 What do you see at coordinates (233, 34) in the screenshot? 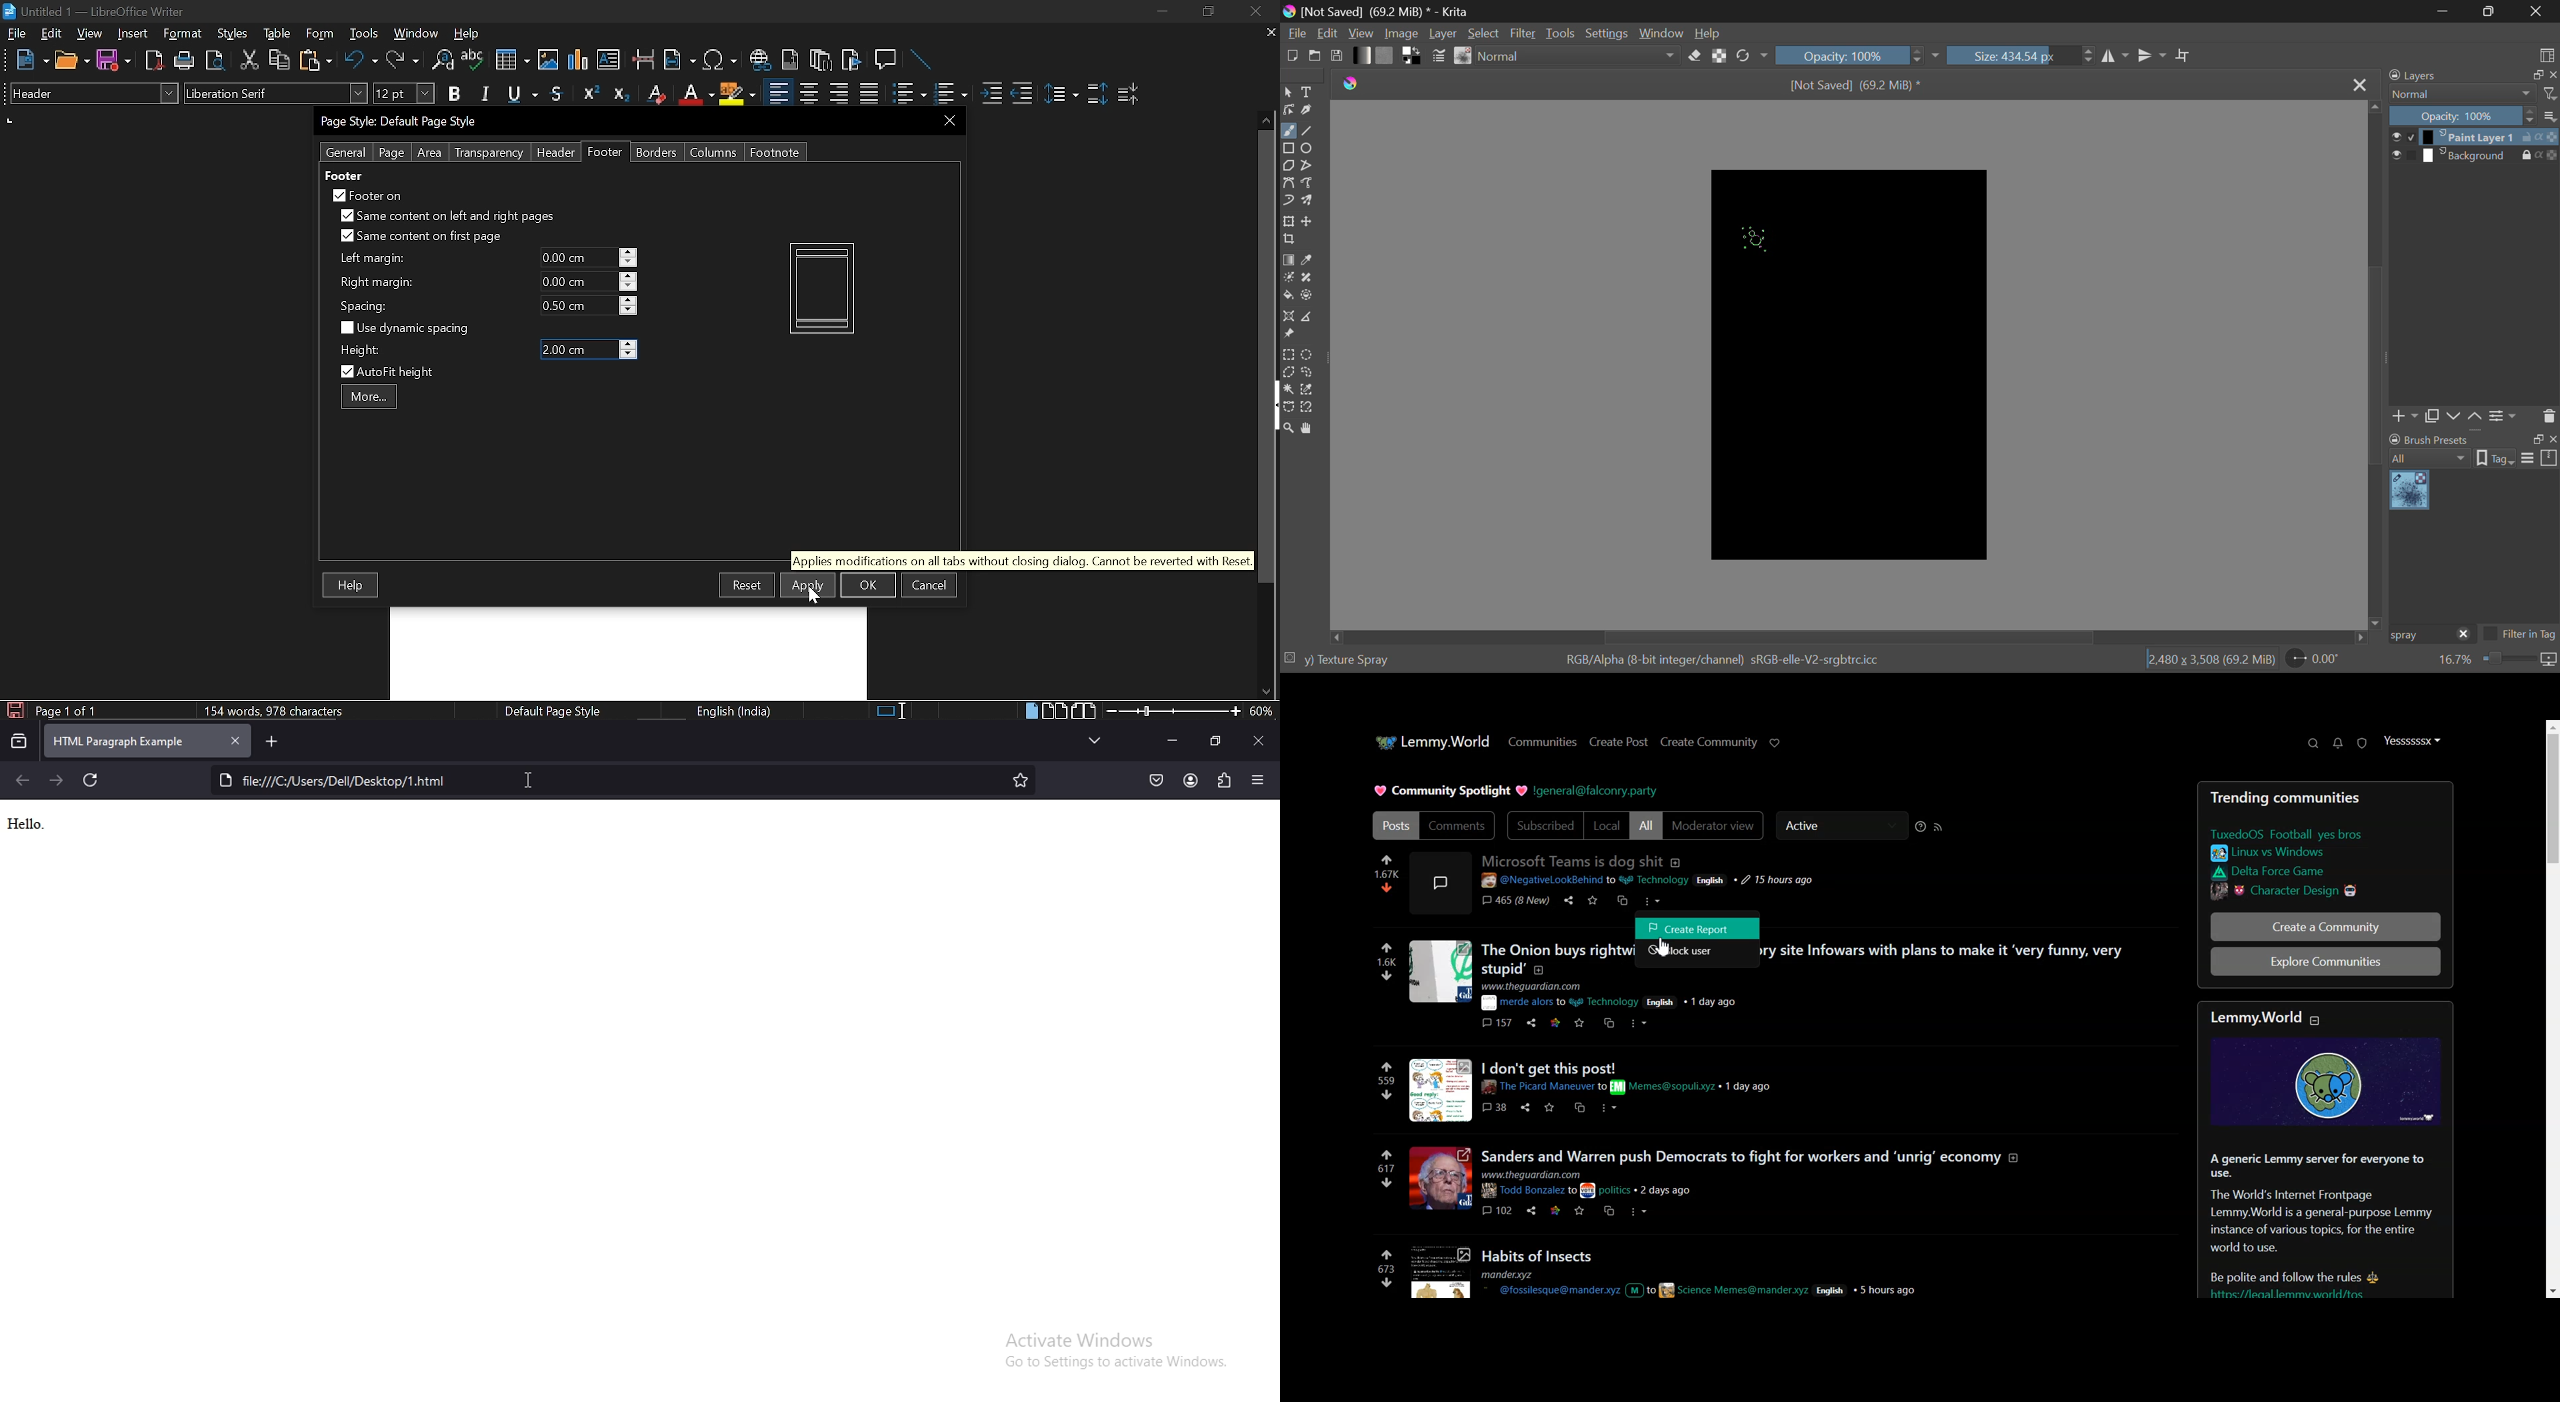
I see `Styles` at bounding box center [233, 34].